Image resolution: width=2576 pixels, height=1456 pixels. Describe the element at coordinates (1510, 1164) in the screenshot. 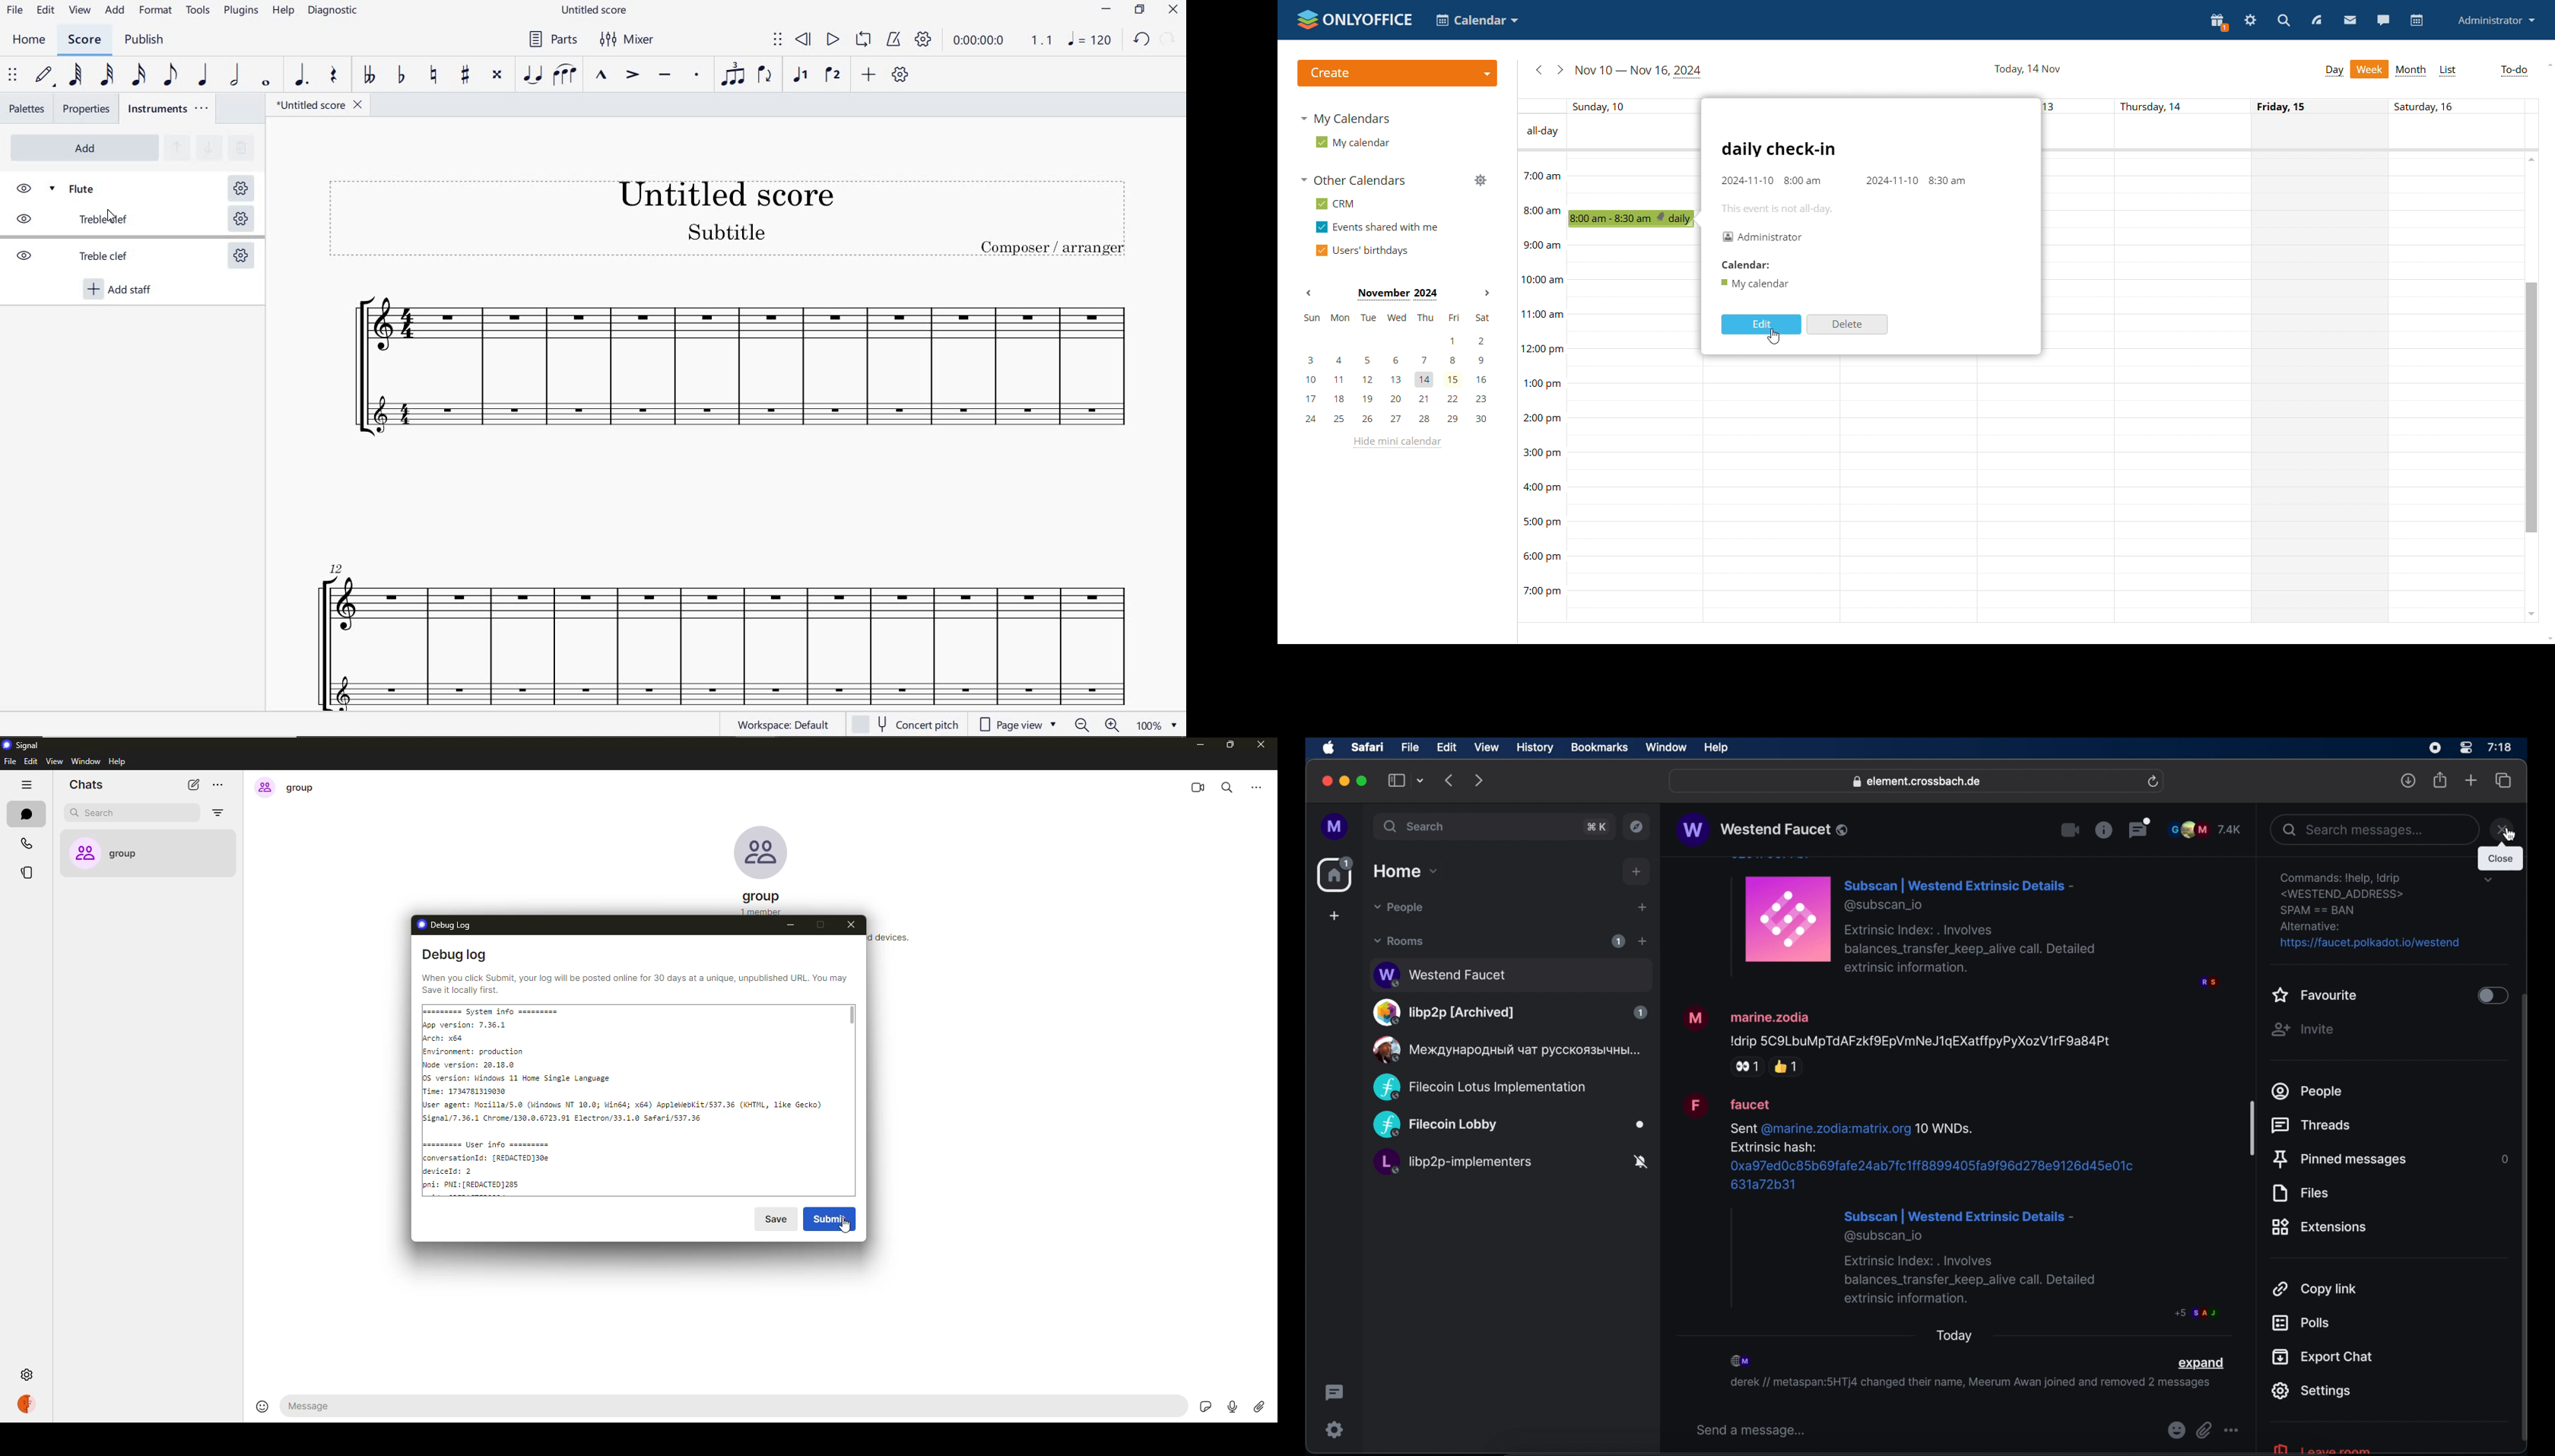

I see `public room` at that location.